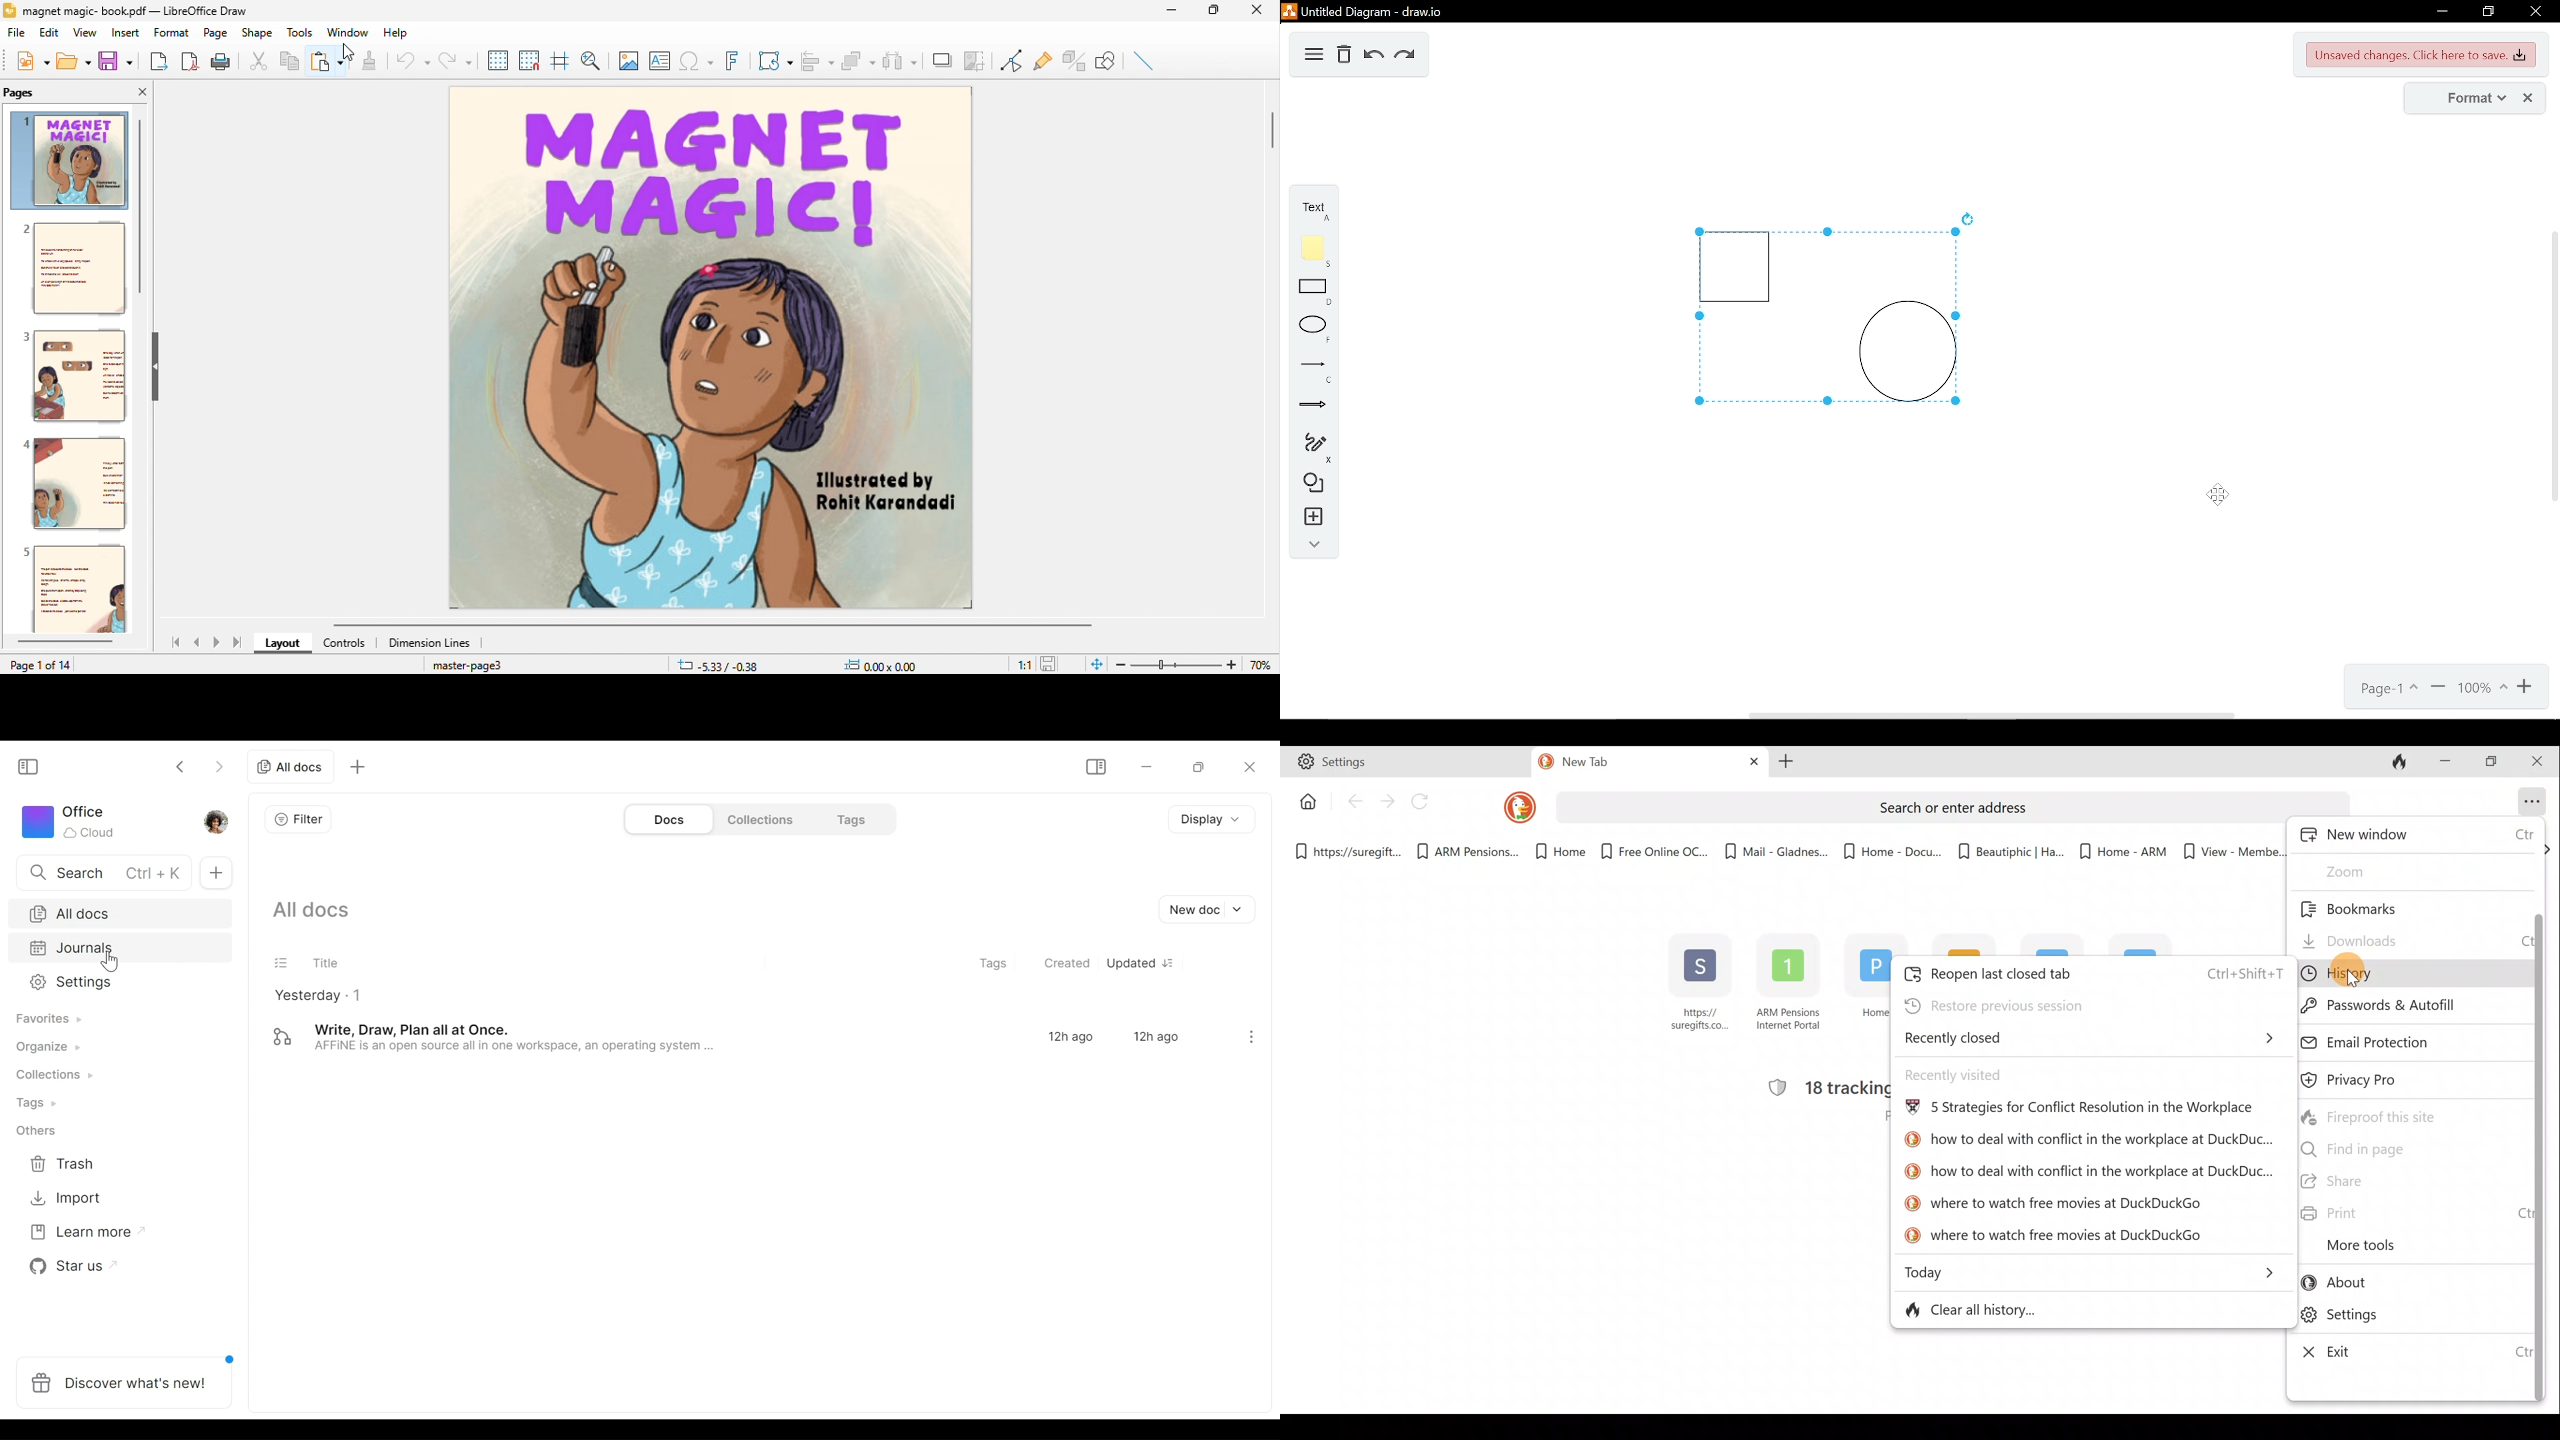 The height and width of the screenshot is (1456, 2576). I want to click on Created, so click(1067, 963).